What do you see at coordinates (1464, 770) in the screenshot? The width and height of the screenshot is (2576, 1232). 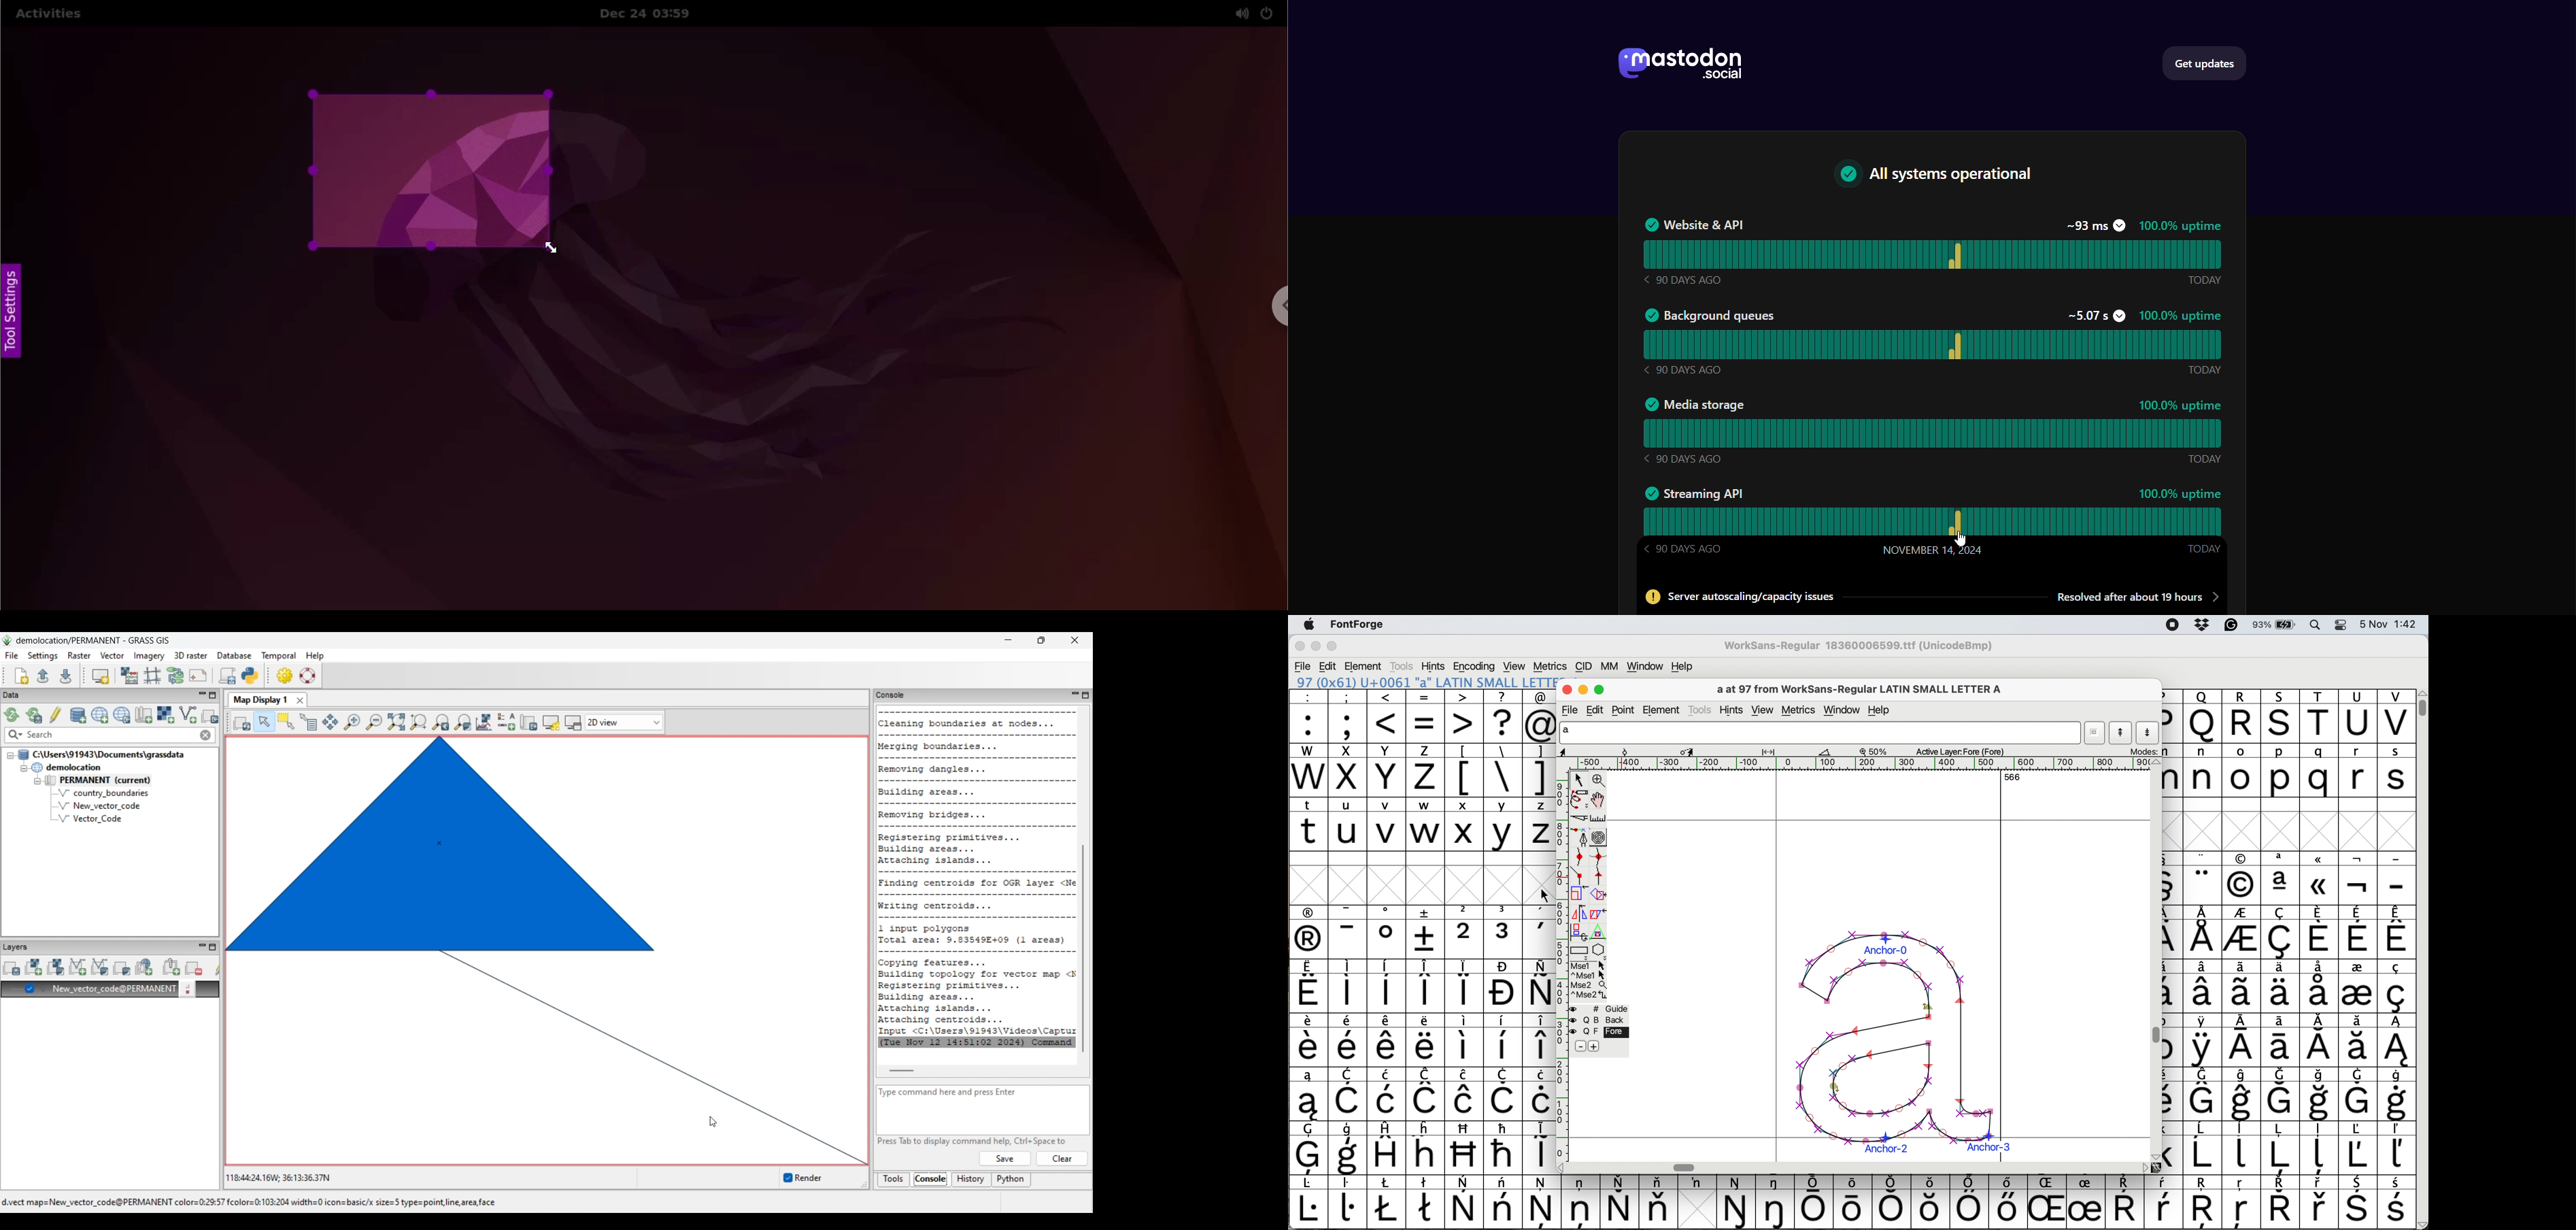 I see `[` at bounding box center [1464, 770].